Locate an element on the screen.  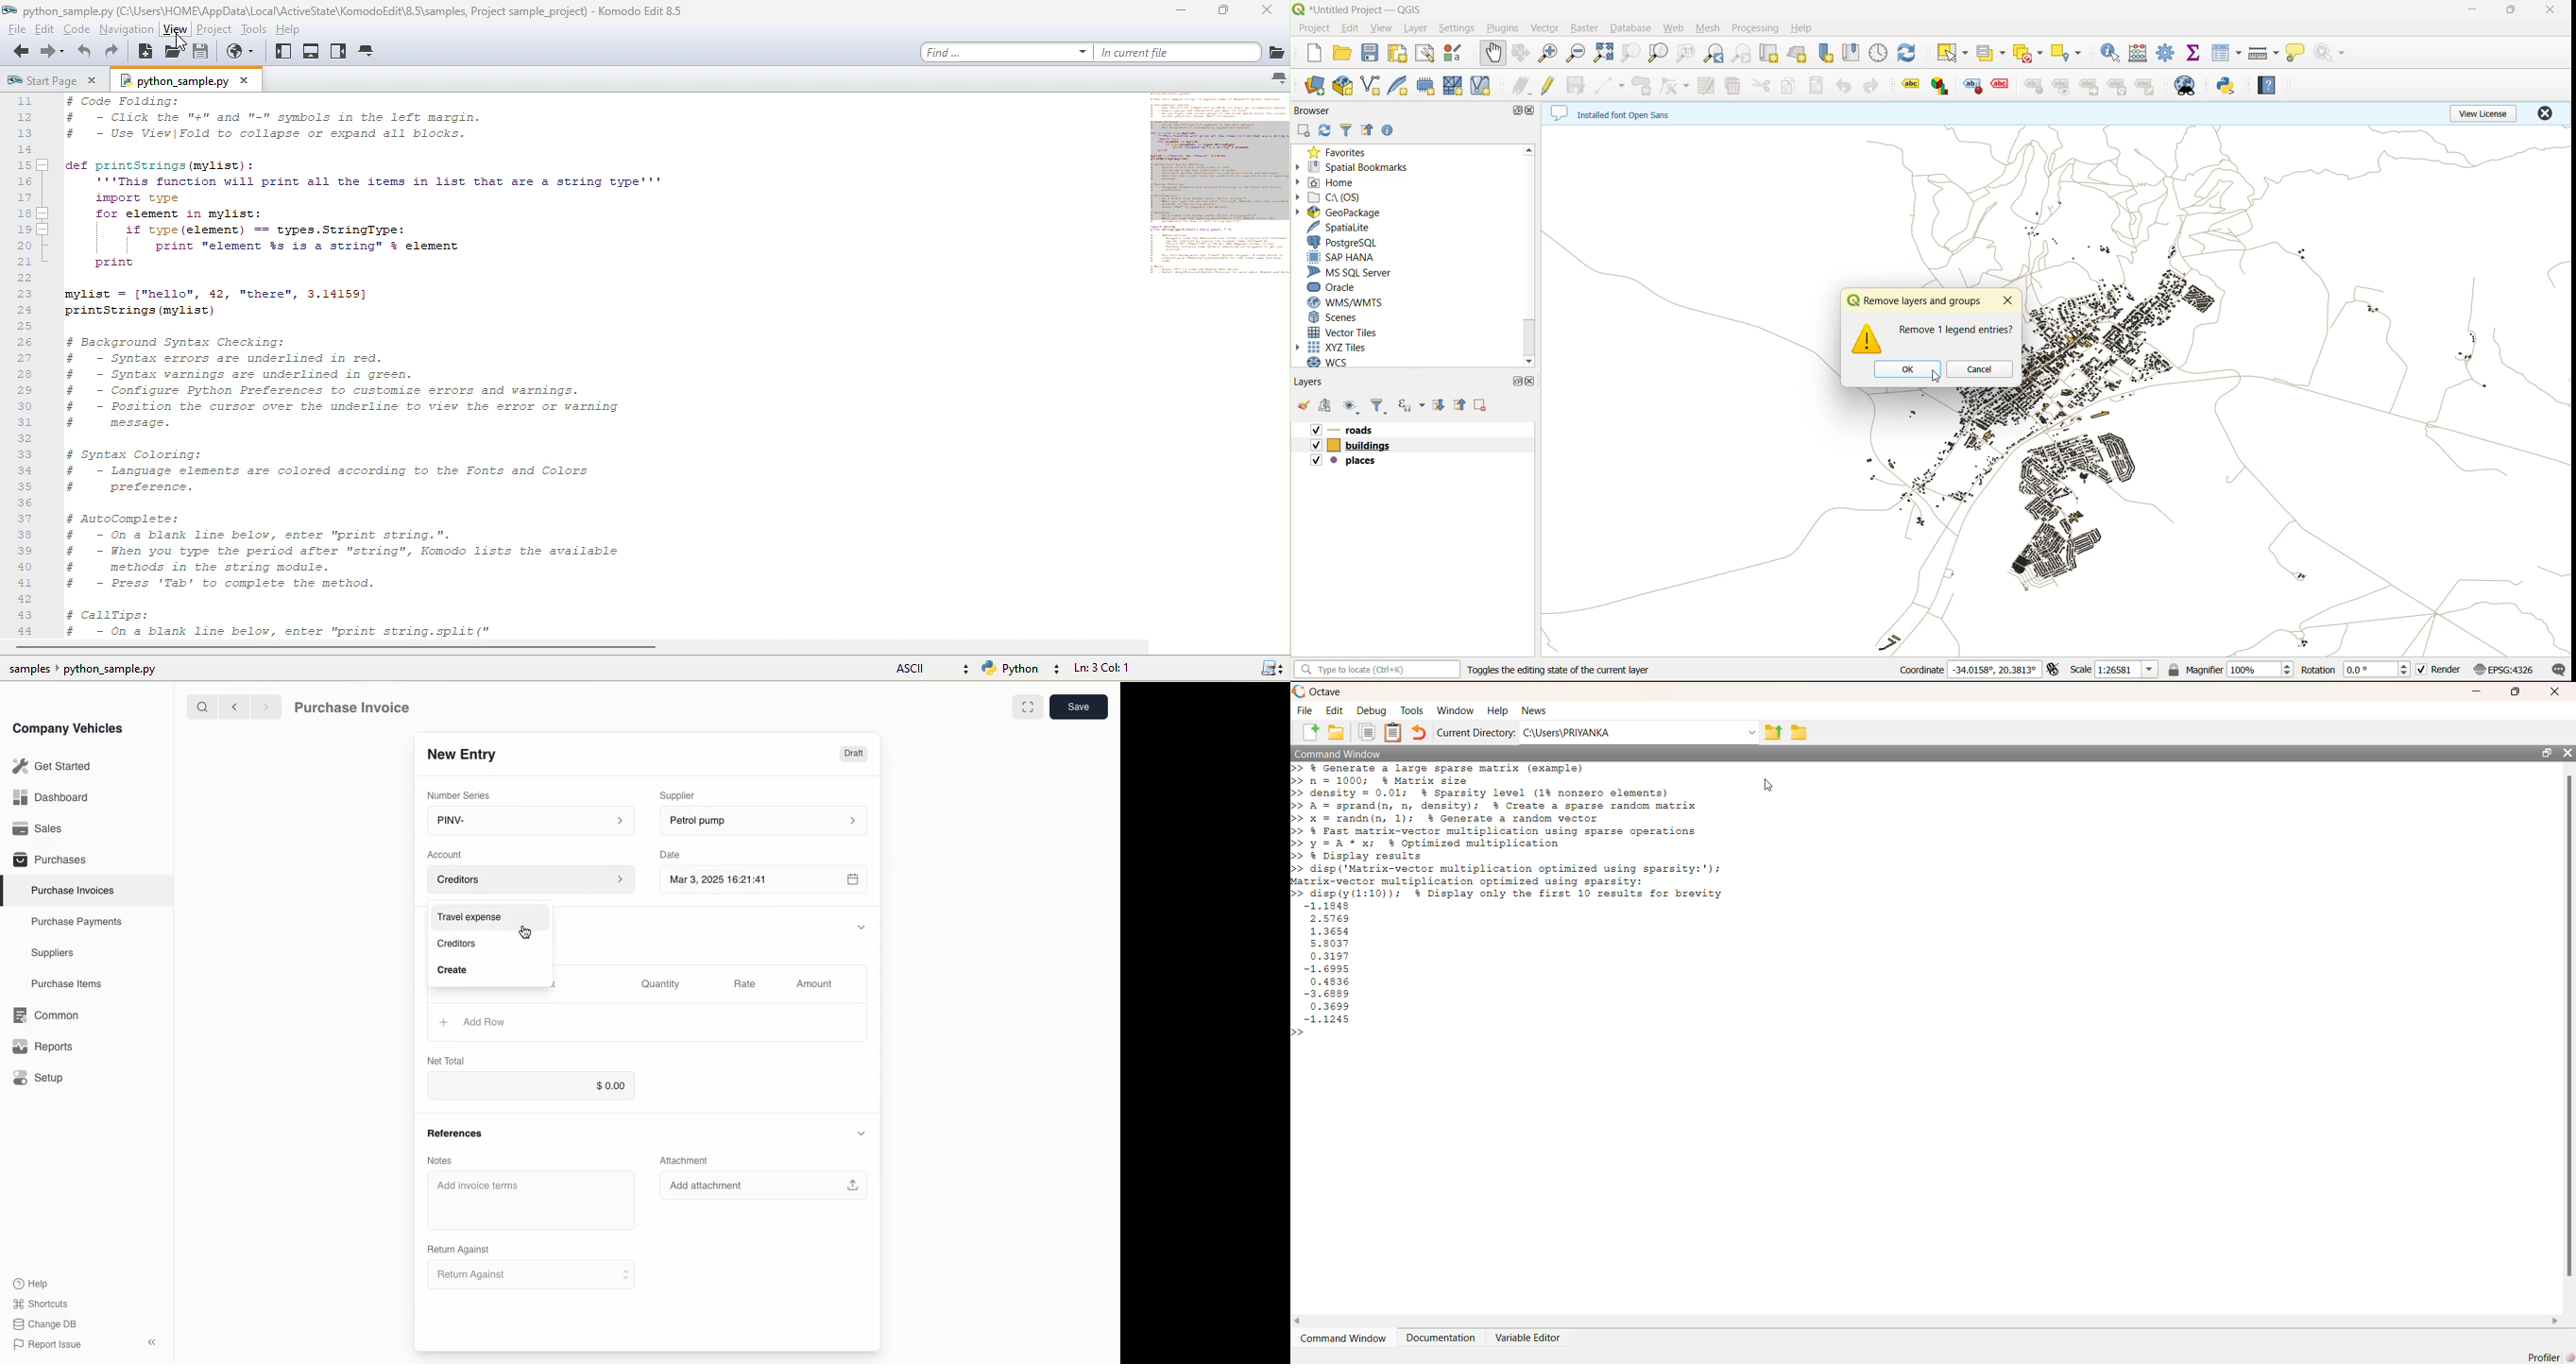
save is located at coordinates (205, 56).